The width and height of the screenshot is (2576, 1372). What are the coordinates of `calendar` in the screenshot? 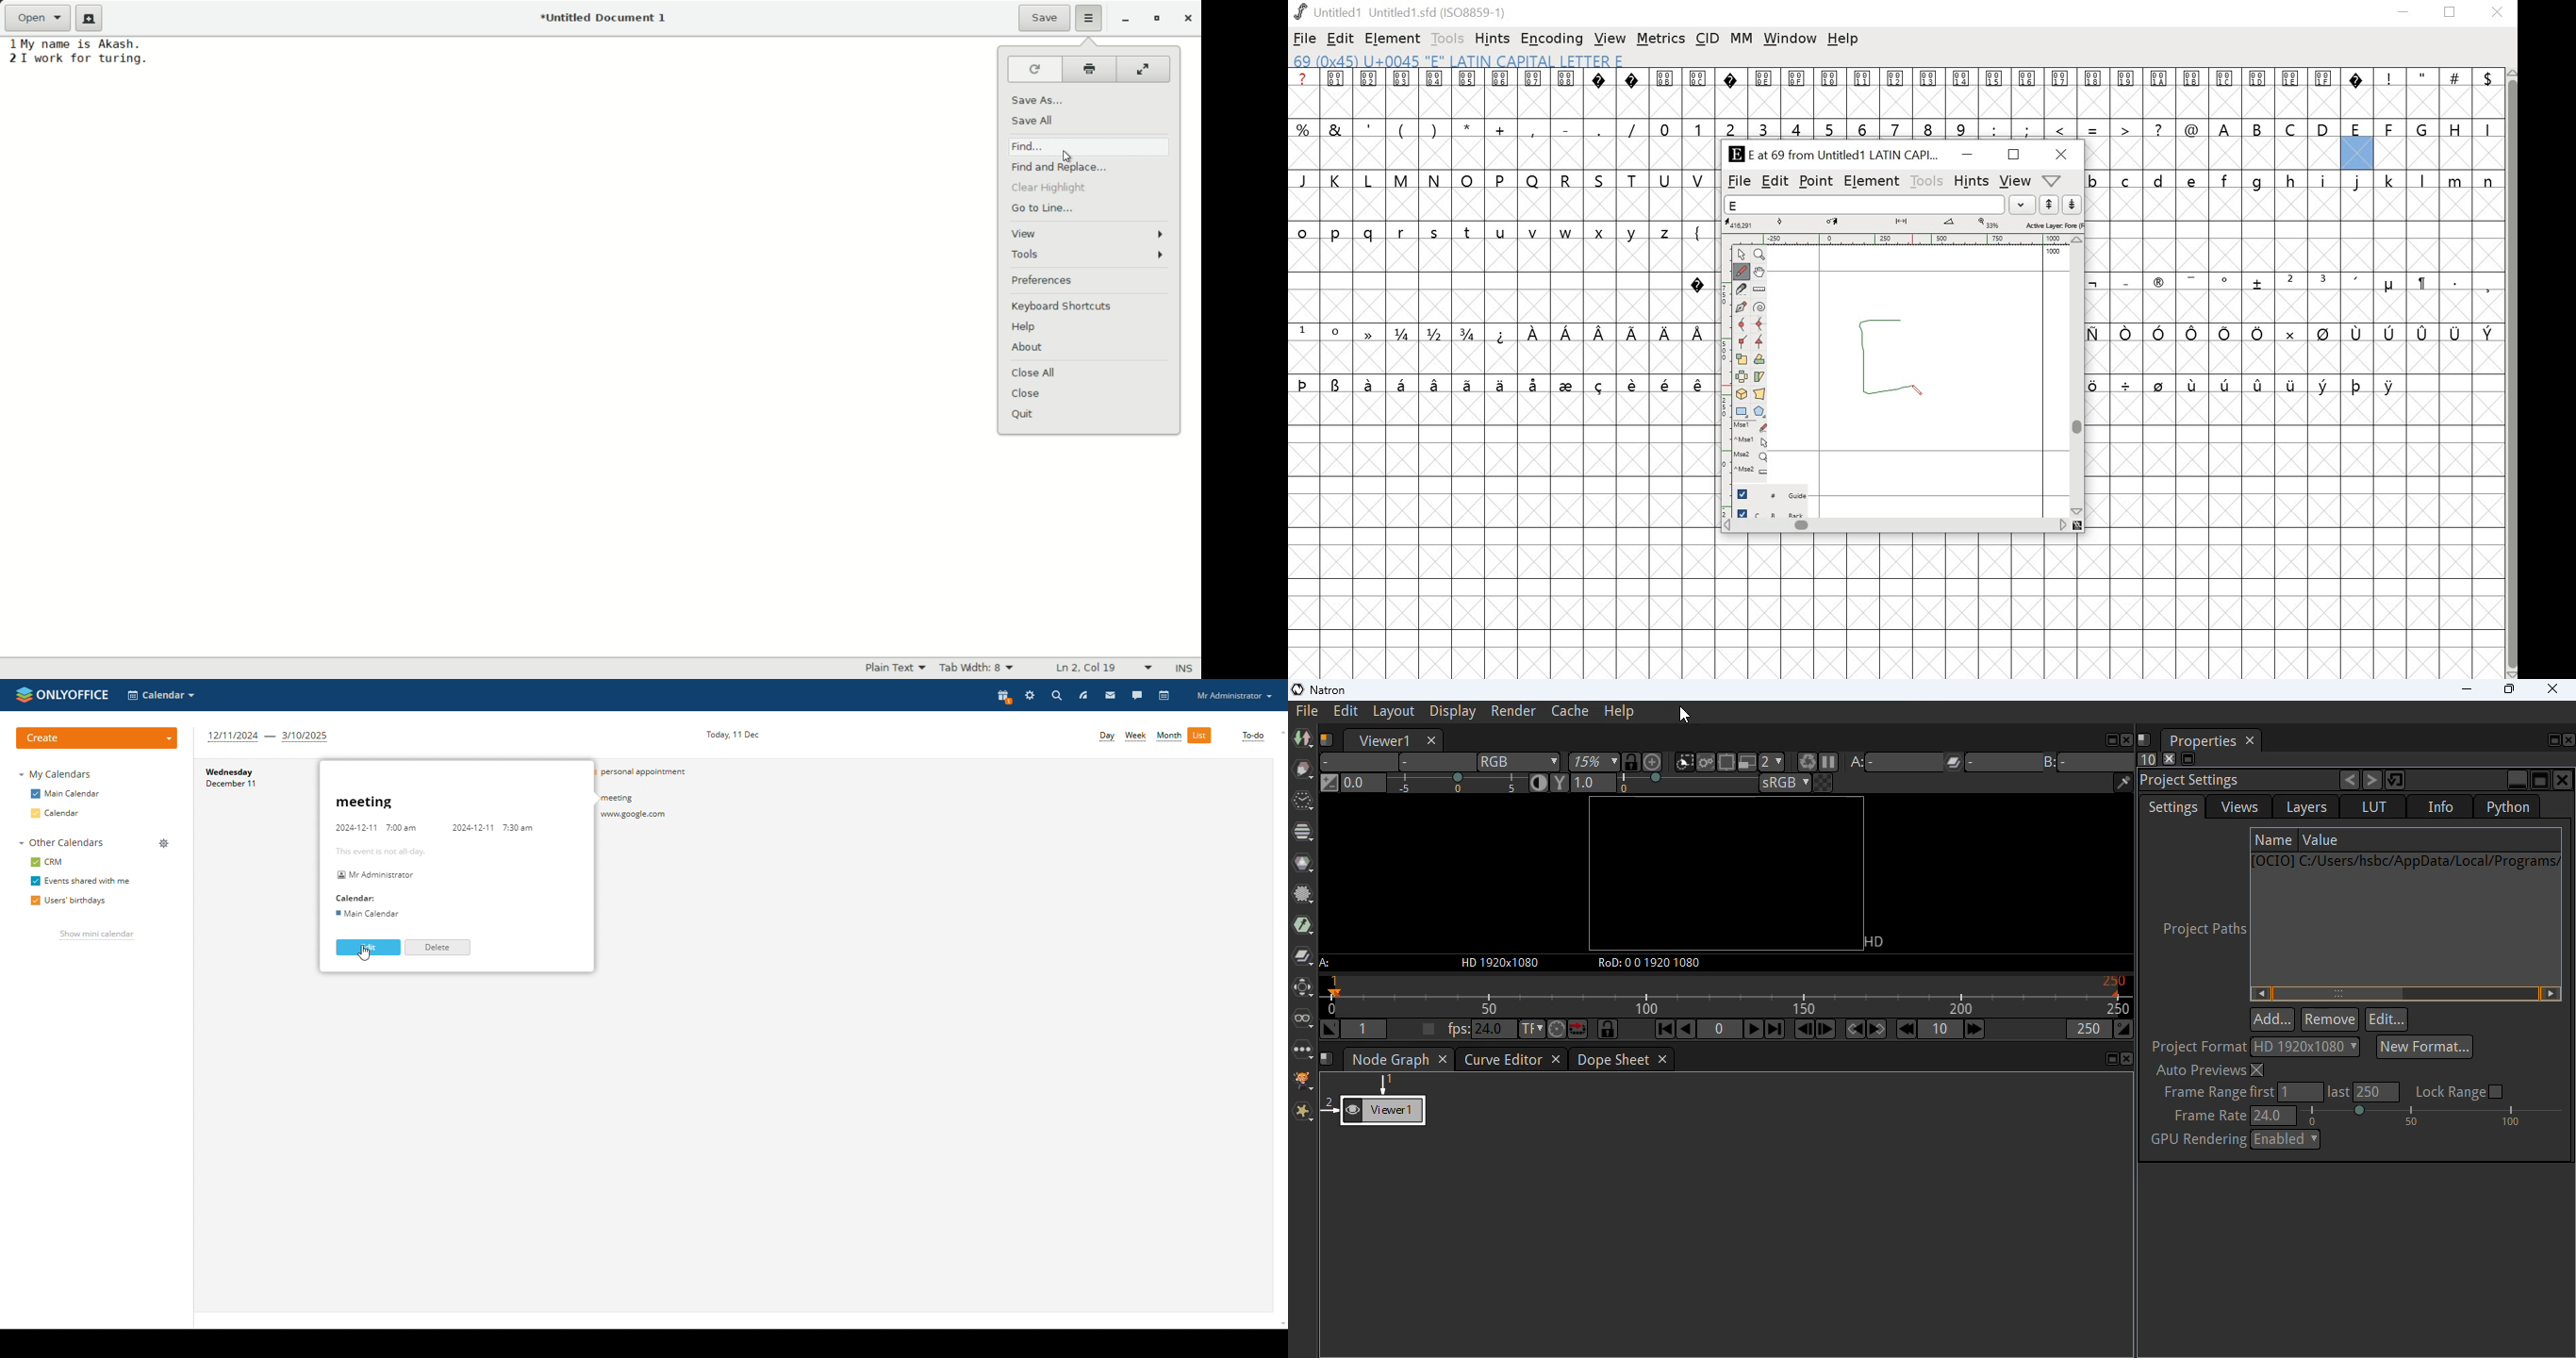 It's located at (54, 813).